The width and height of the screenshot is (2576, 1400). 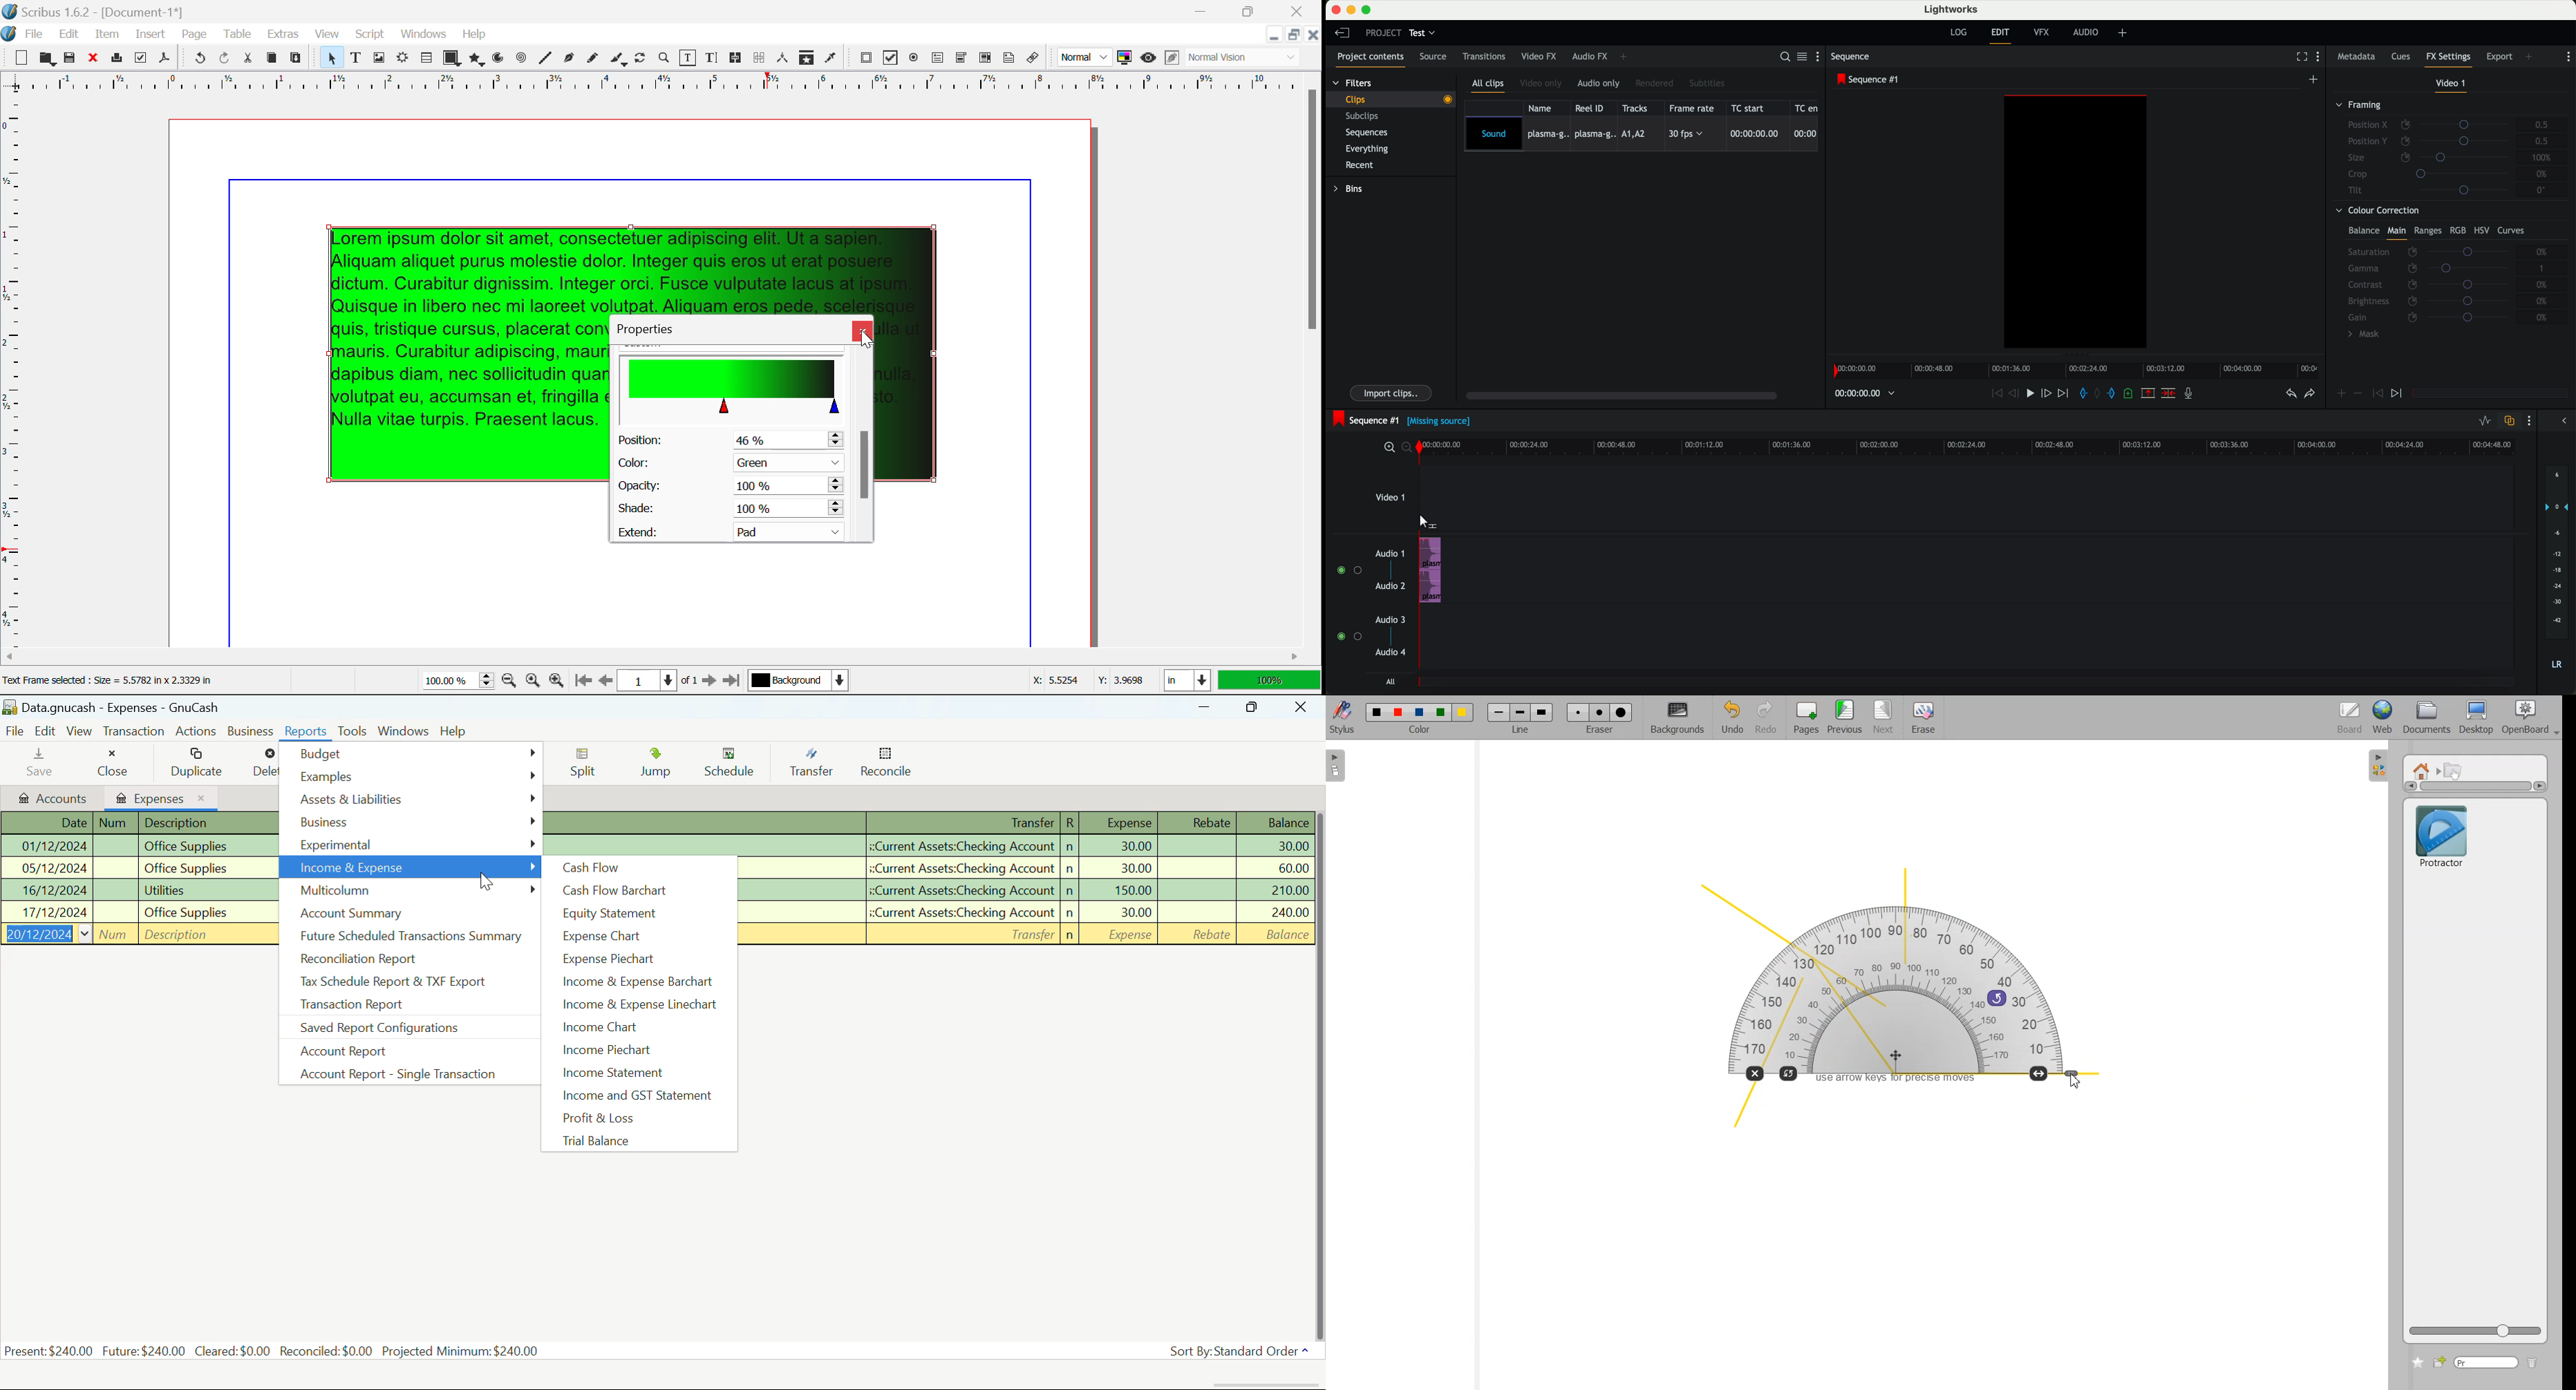 I want to click on Text Annotation, so click(x=1011, y=59).